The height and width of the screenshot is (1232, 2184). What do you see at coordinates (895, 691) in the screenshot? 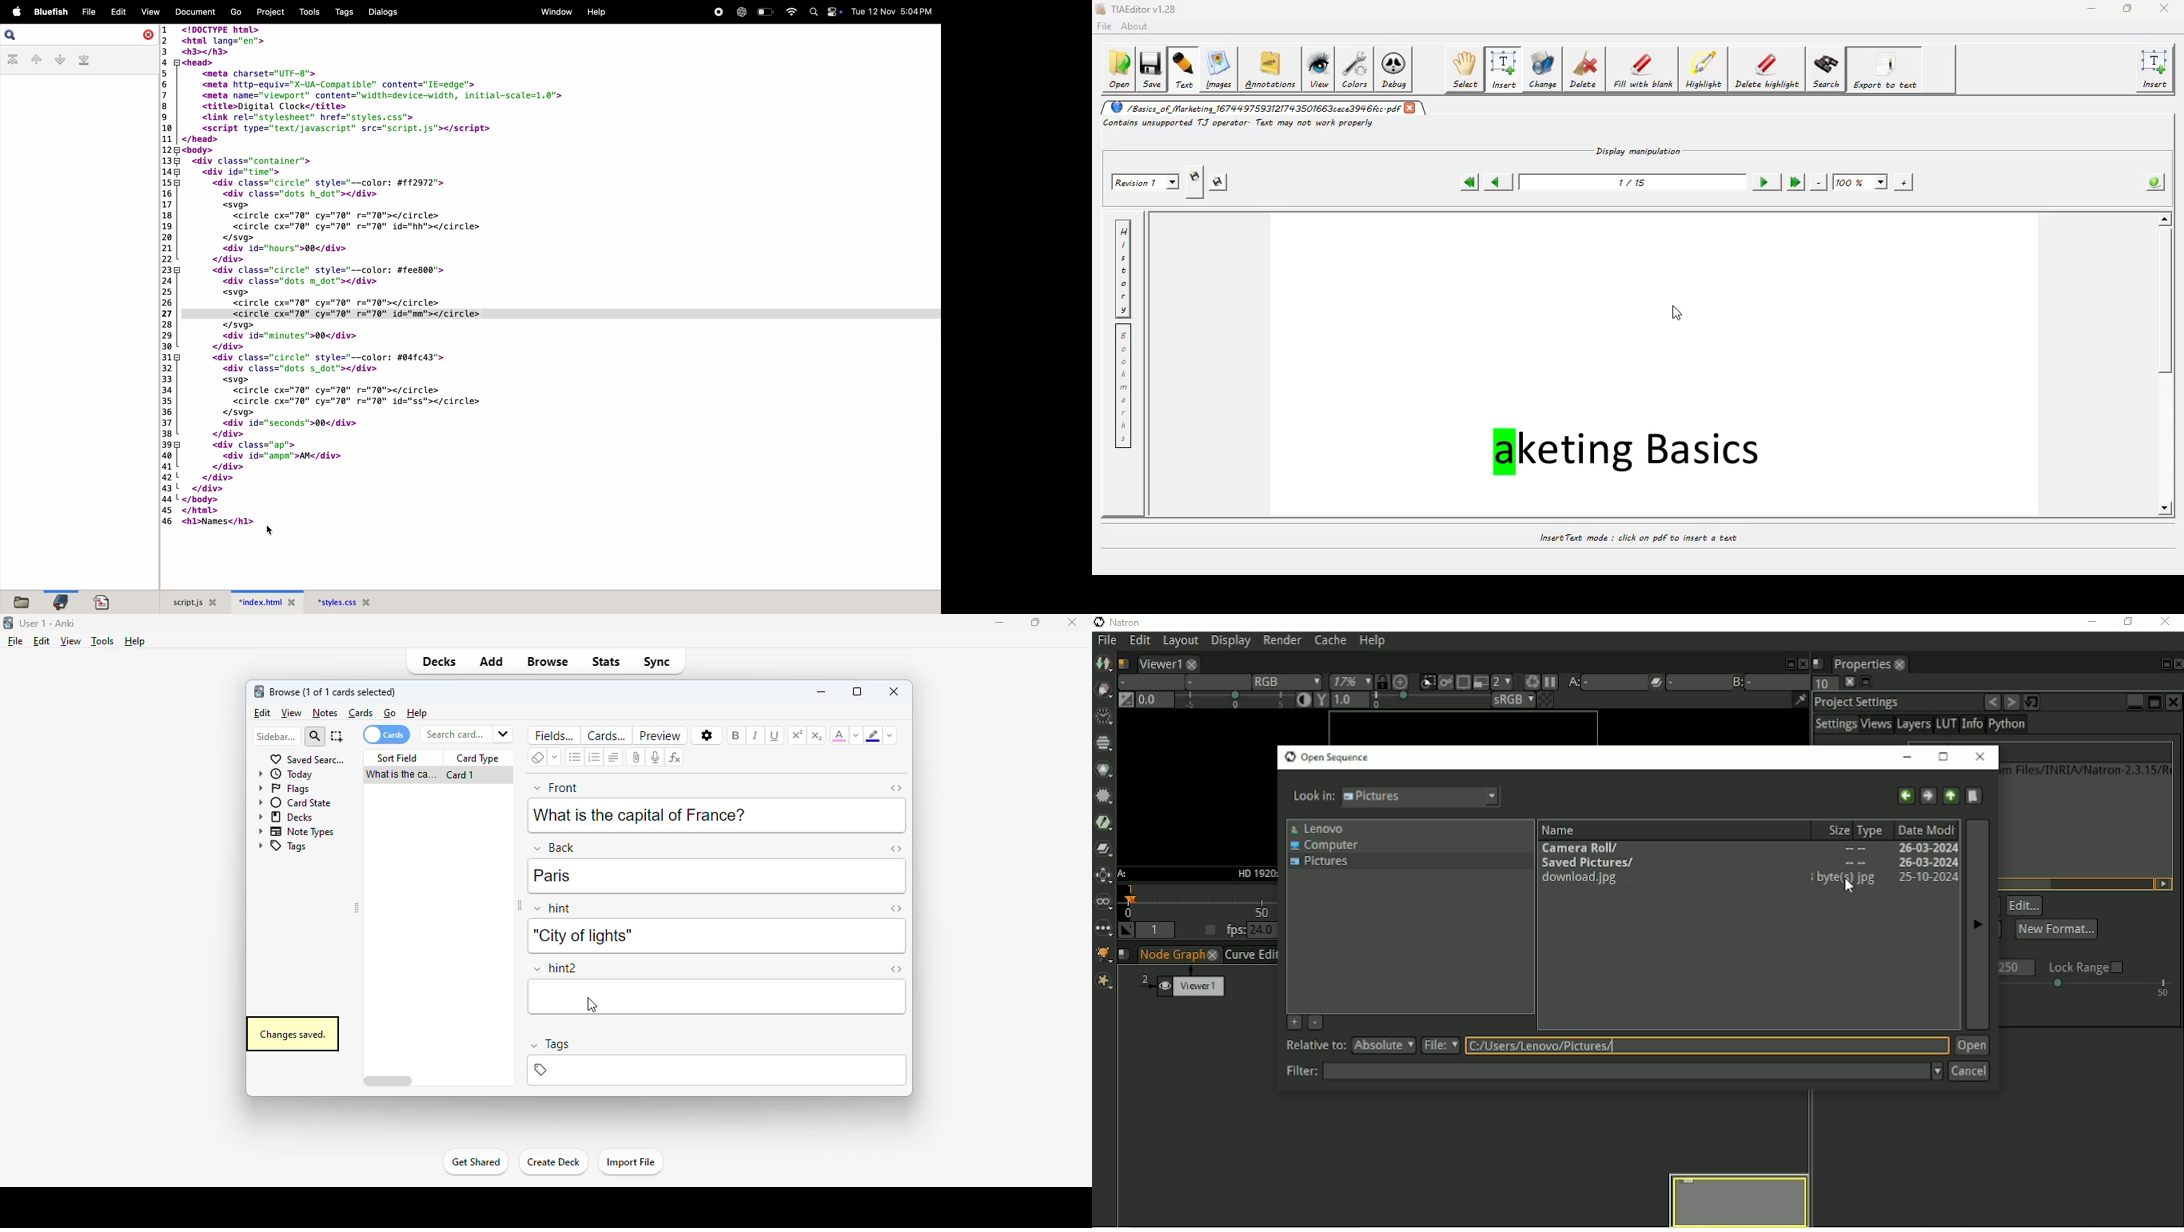
I see `close` at bounding box center [895, 691].